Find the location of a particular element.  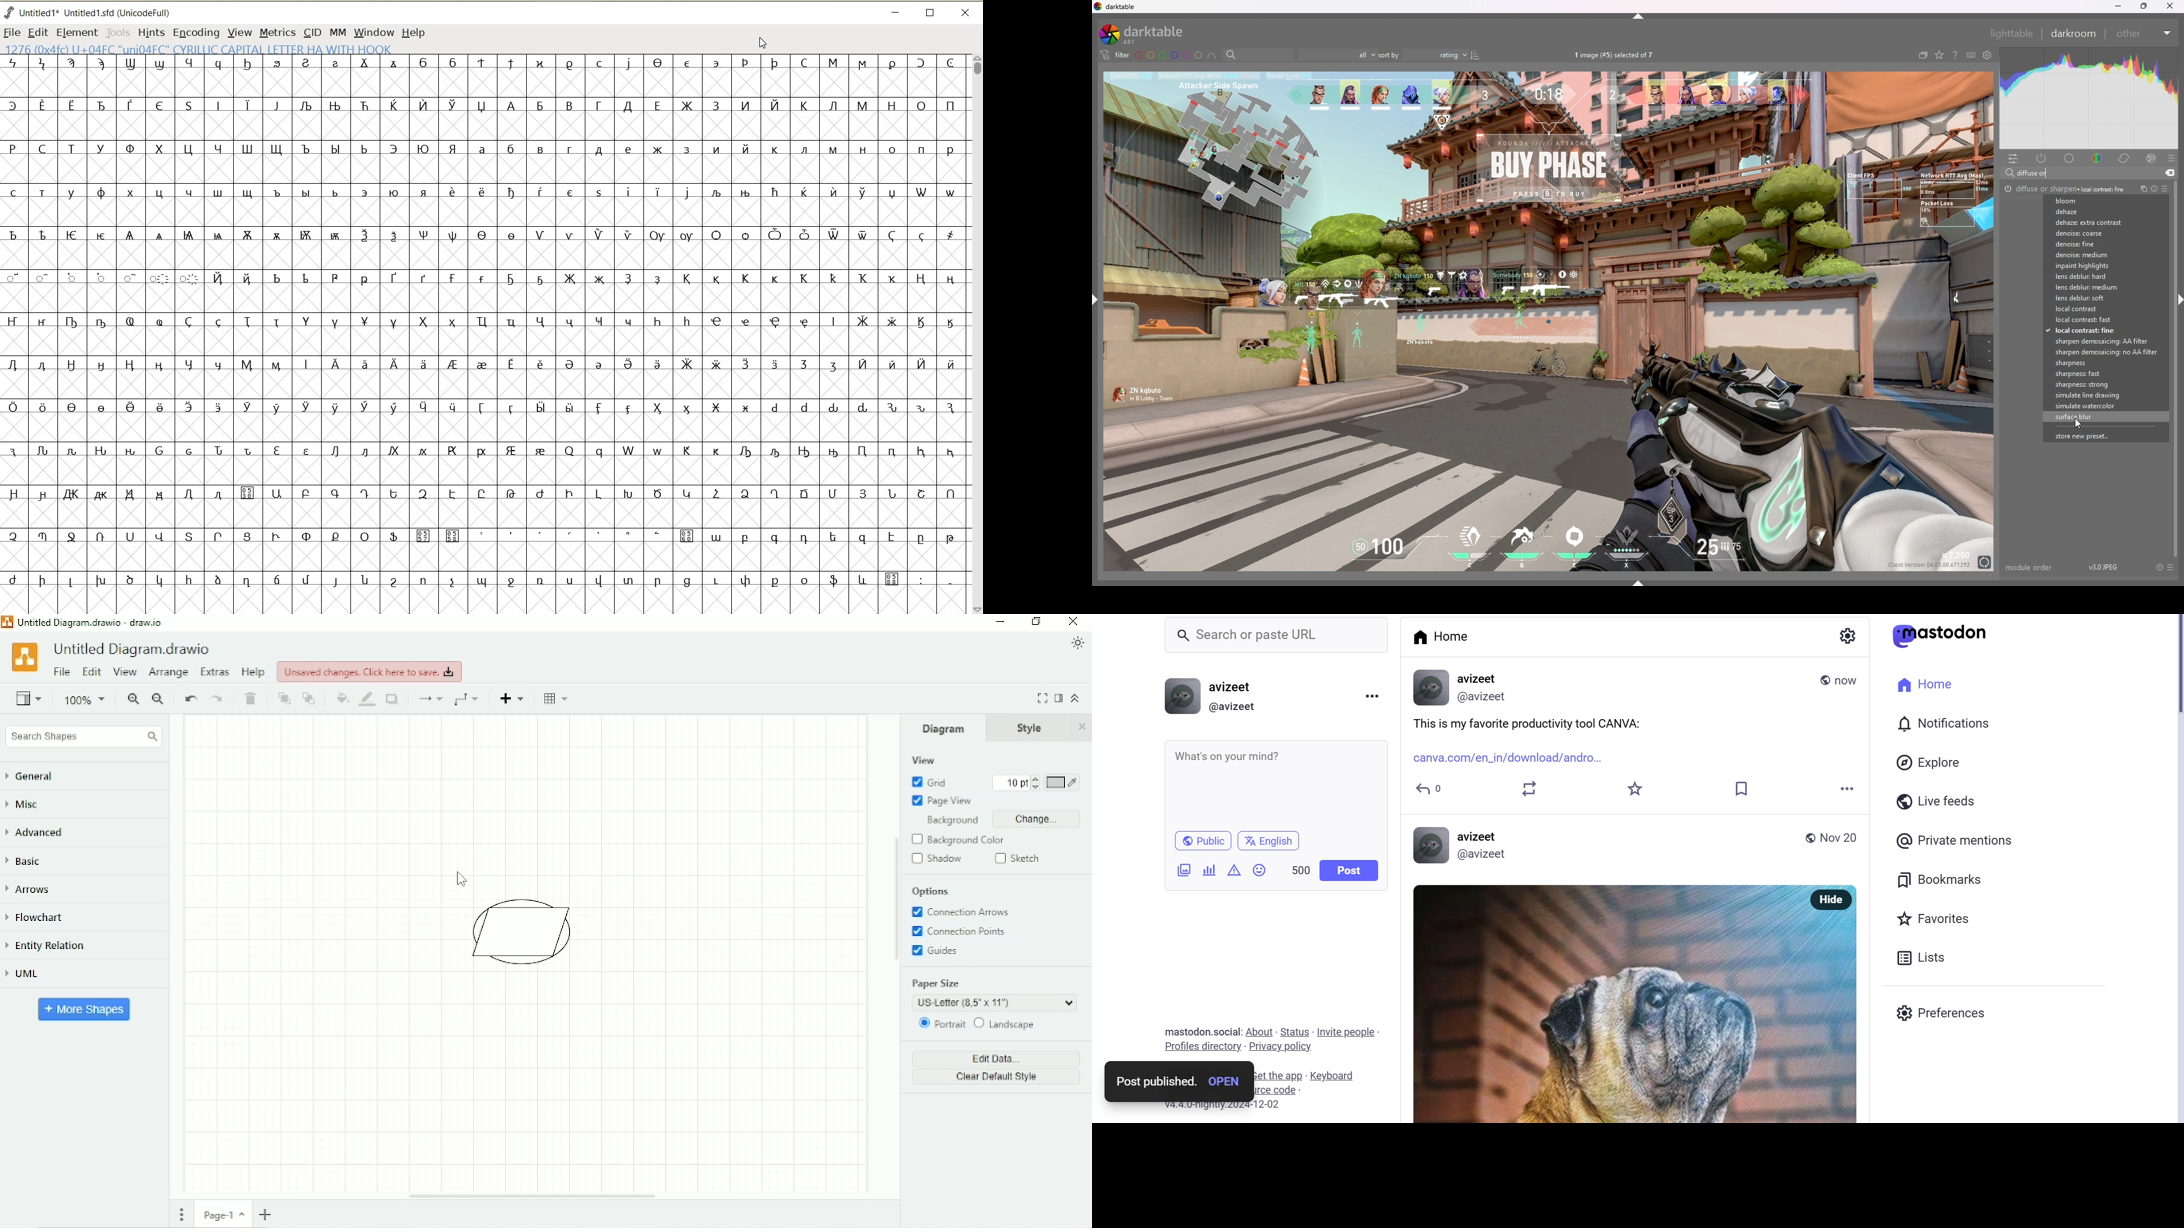

Current page is located at coordinates (224, 1214).